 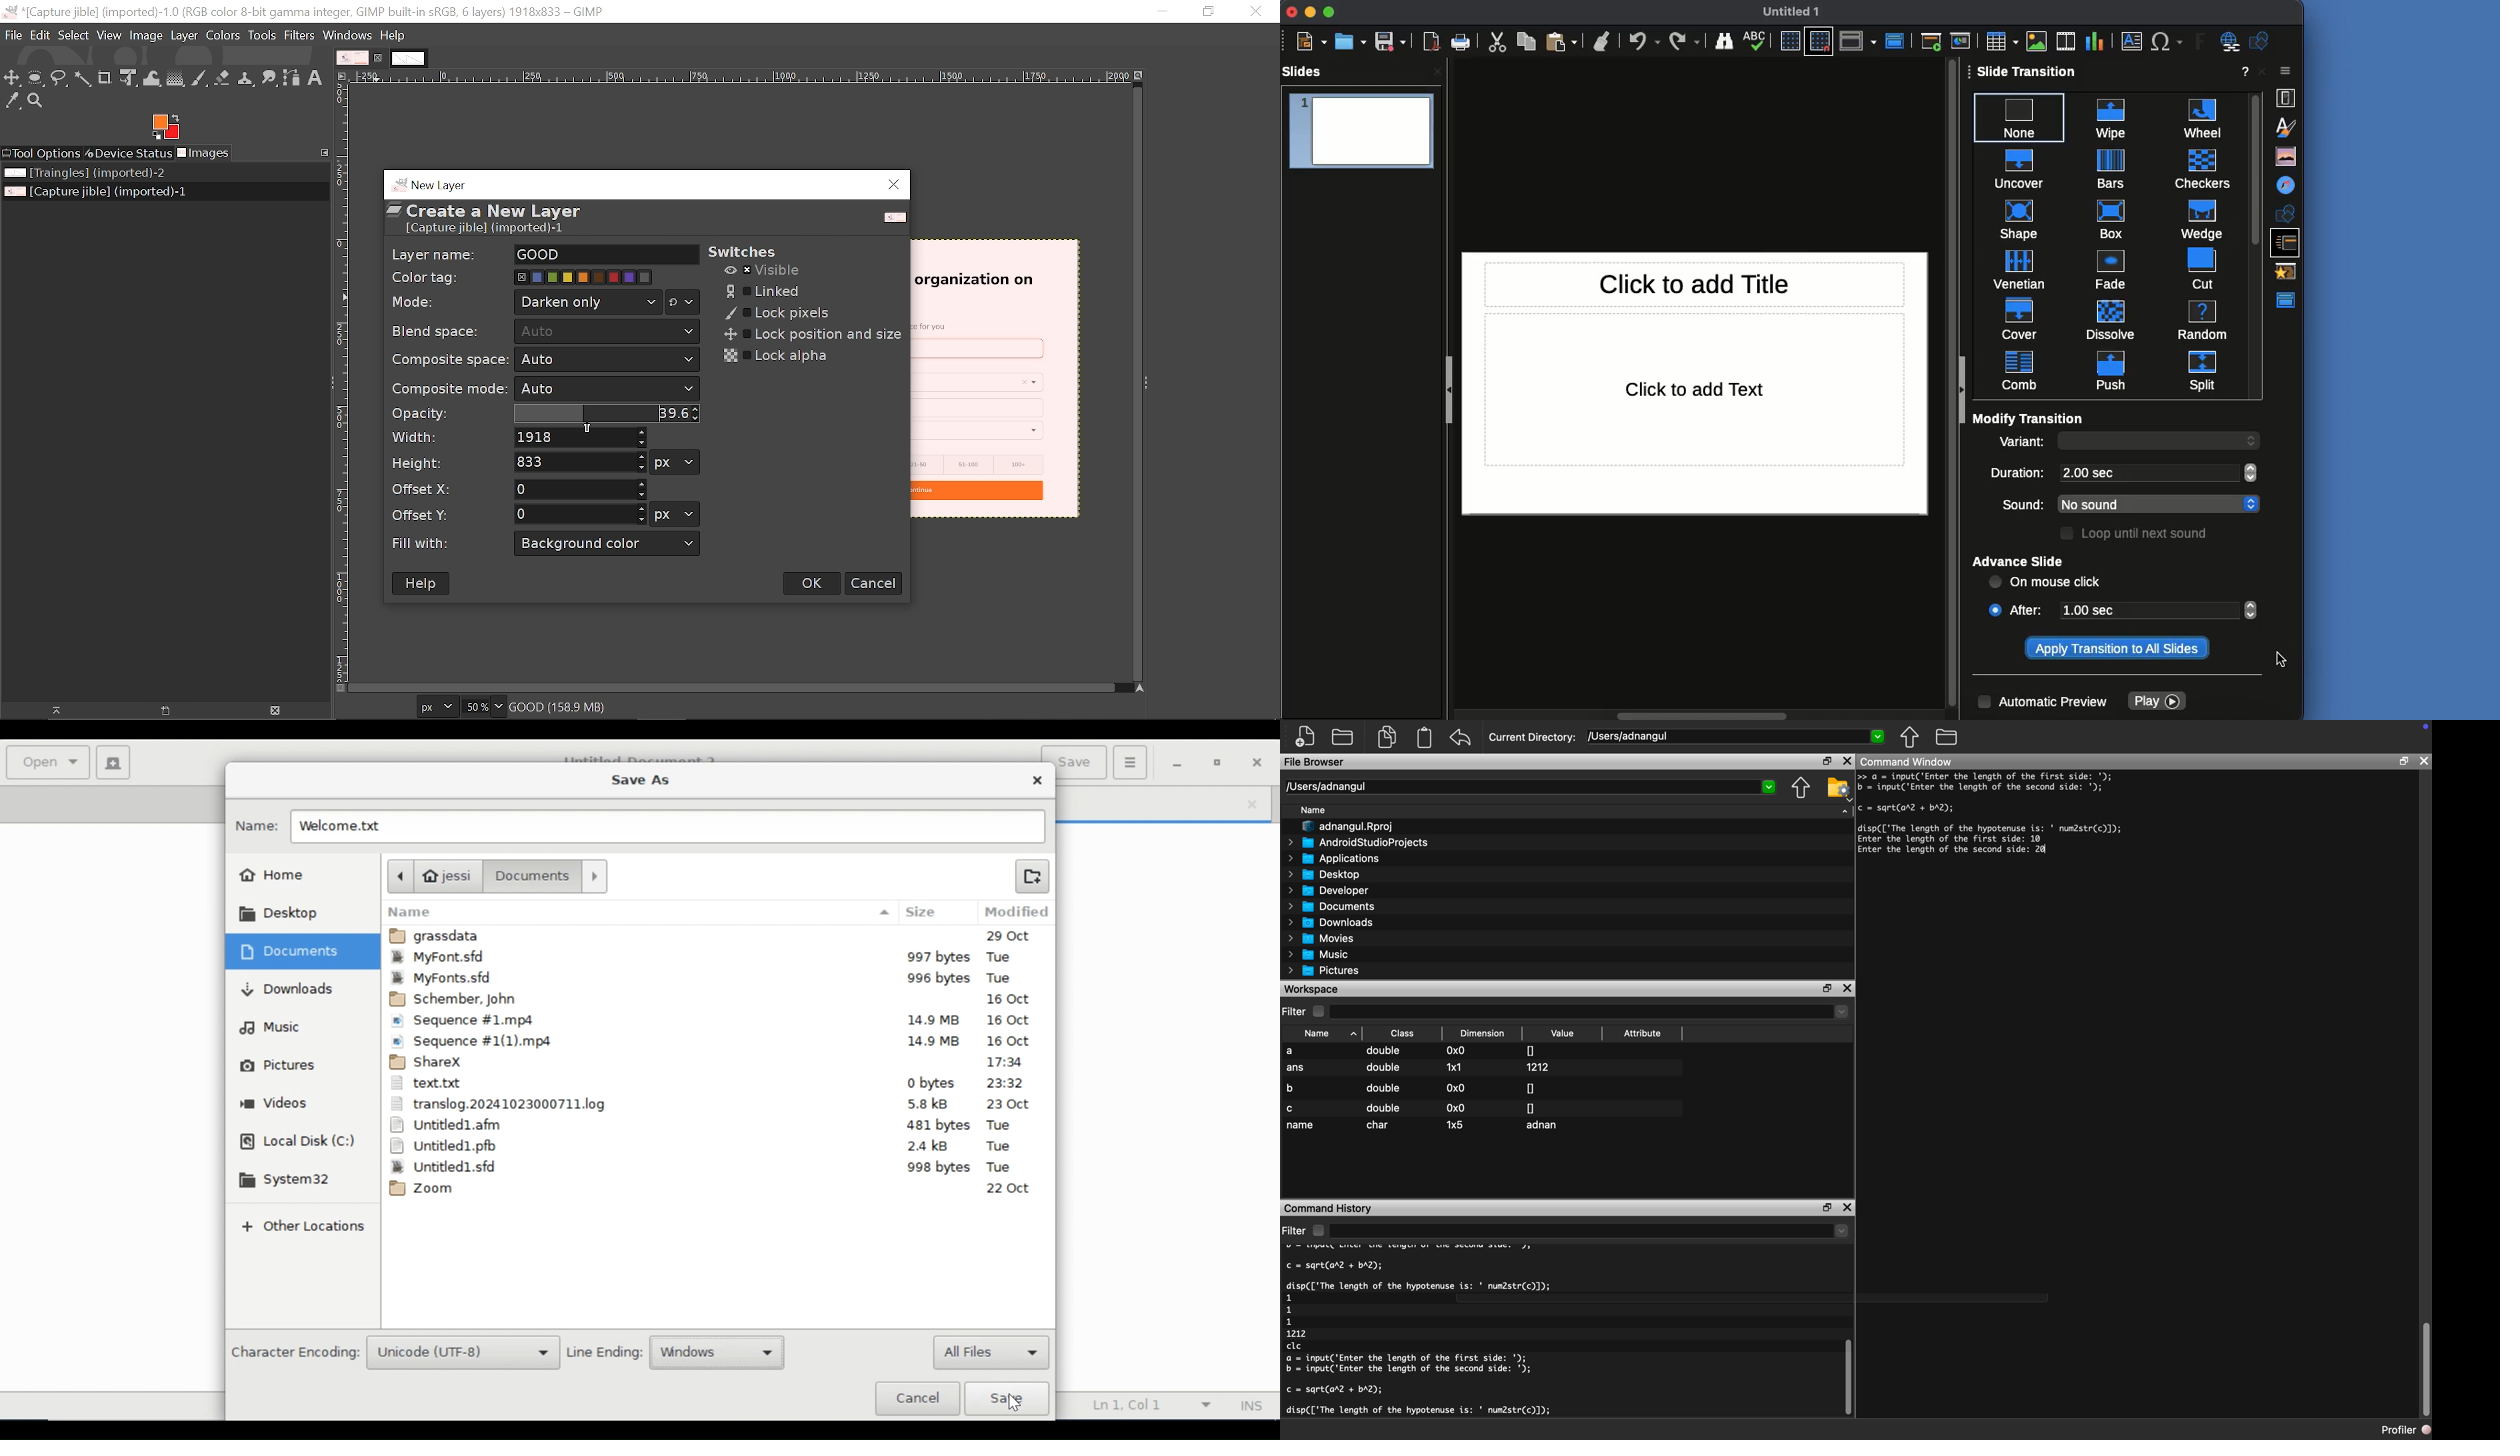 I want to click on Filter, so click(x=1295, y=1012).